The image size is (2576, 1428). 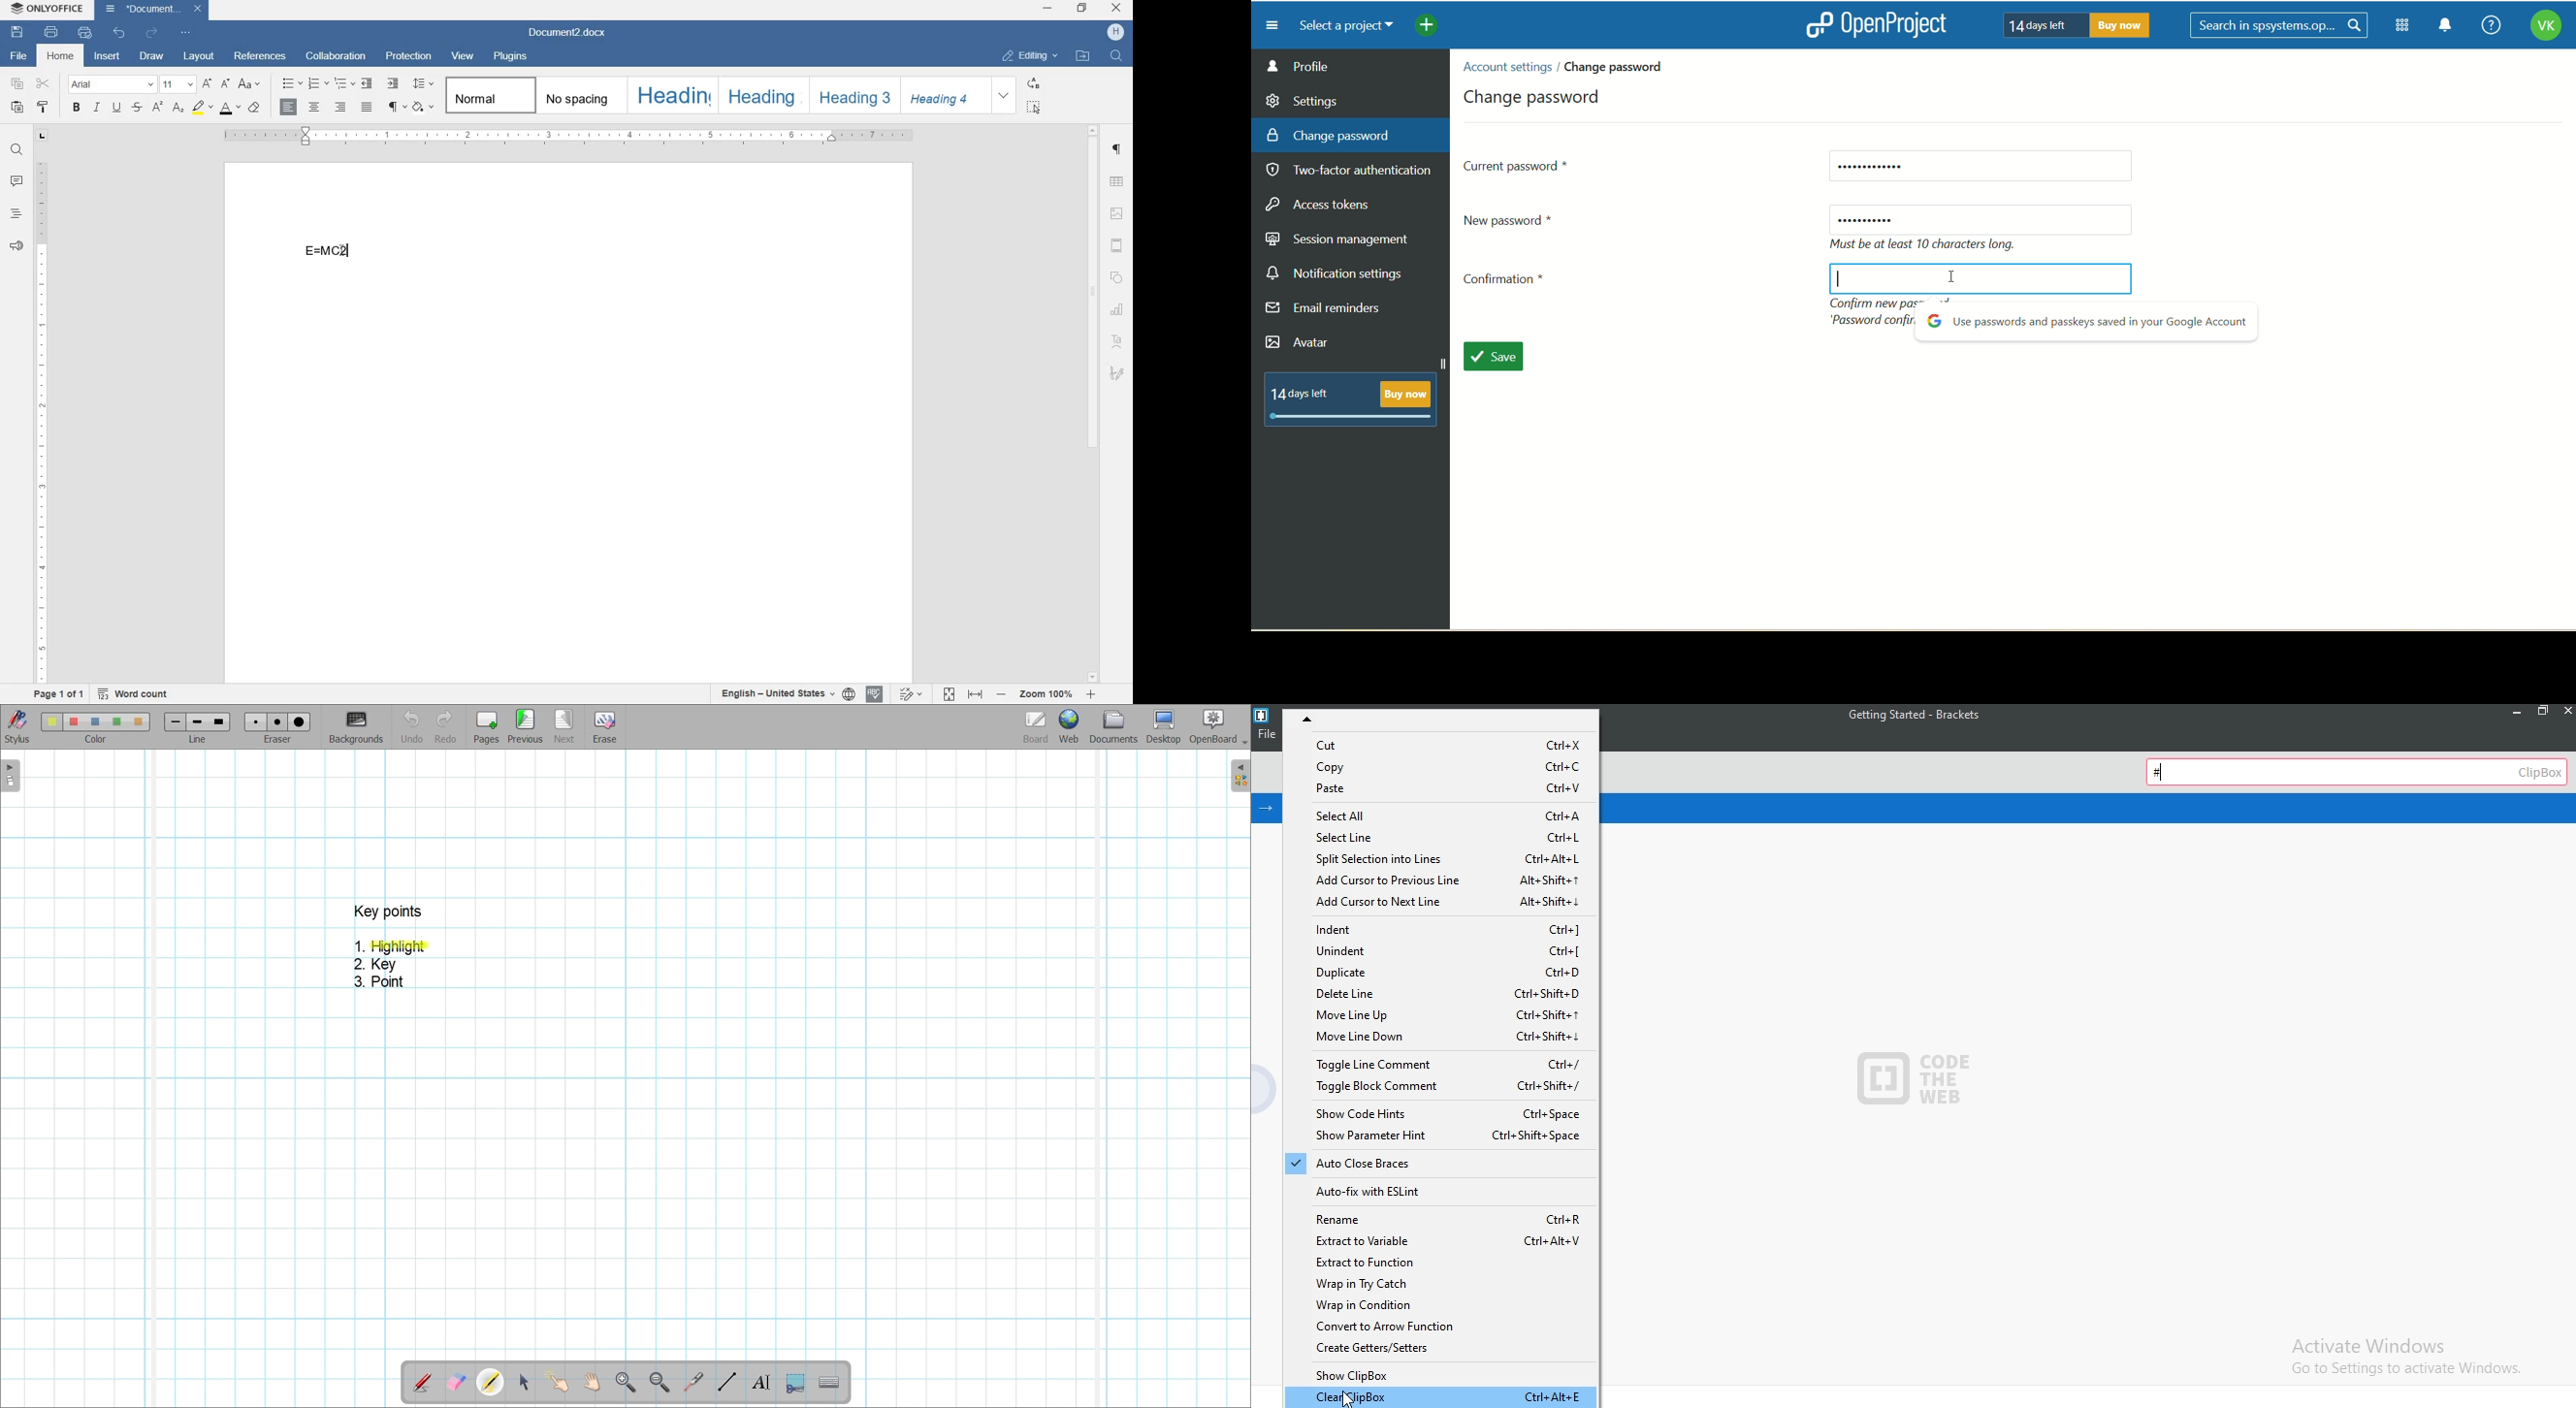 What do you see at coordinates (198, 57) in the screenshot?
I see `layout` at bounding box center [198, 57].